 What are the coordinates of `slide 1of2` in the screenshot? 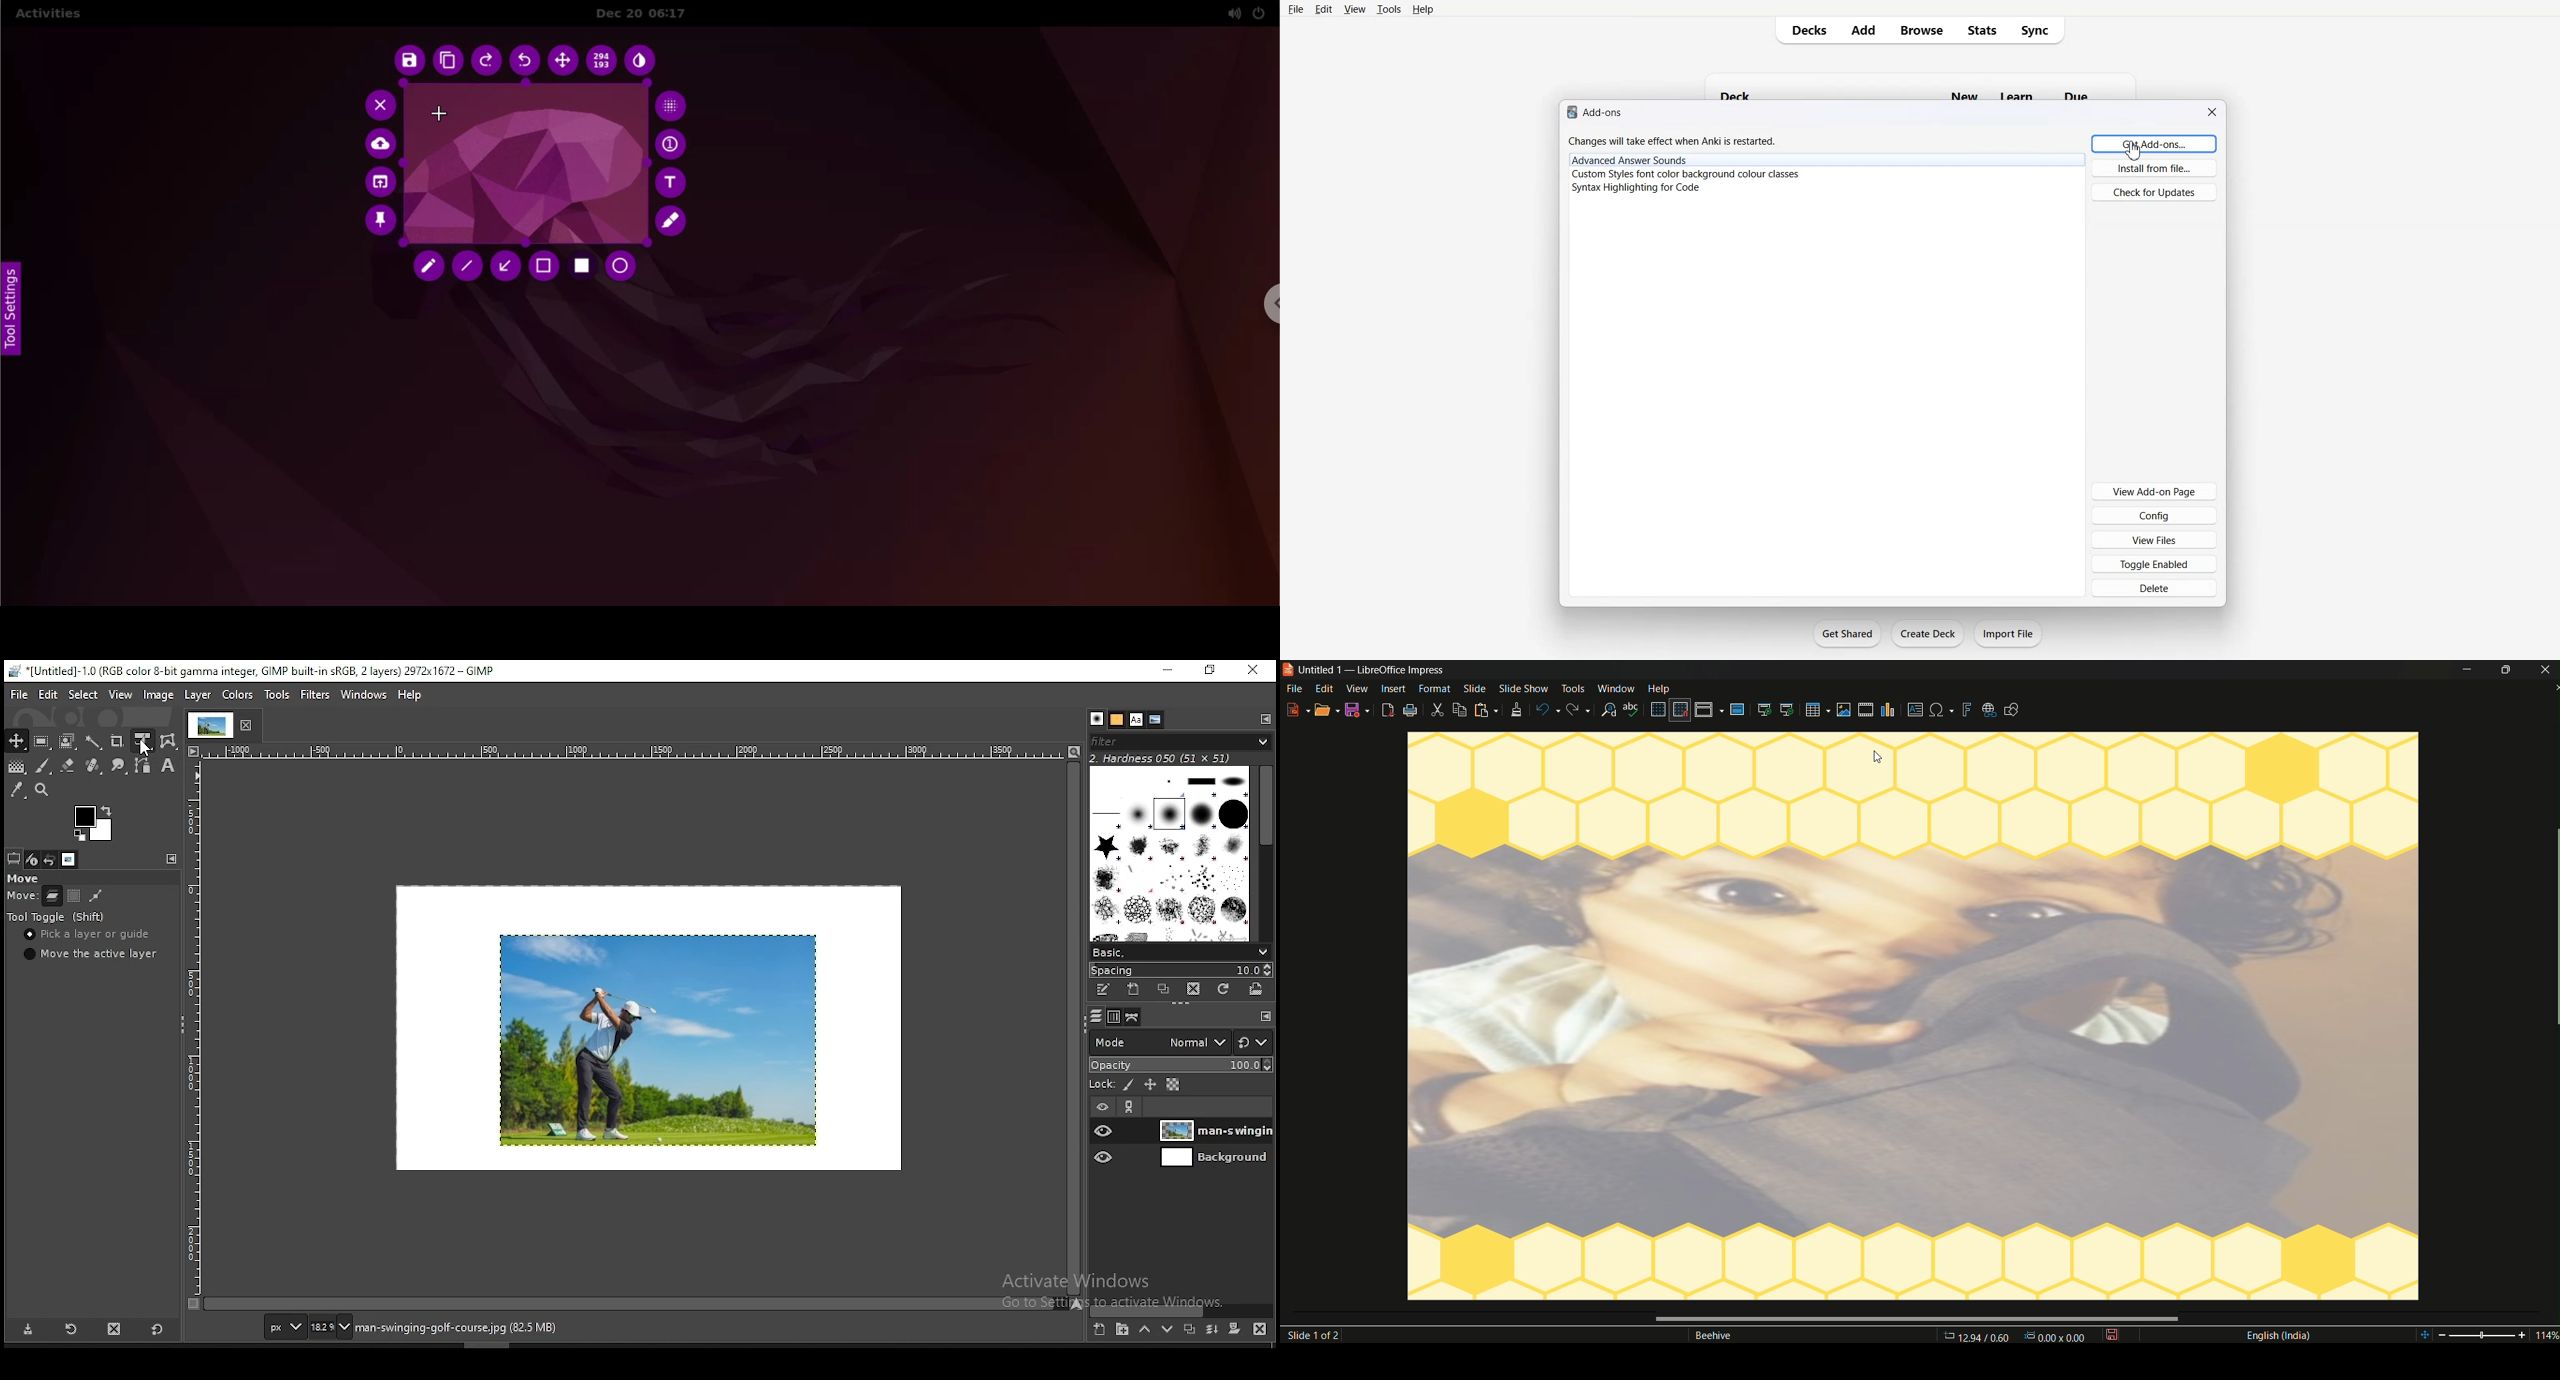 It's located at (1318, 1336).